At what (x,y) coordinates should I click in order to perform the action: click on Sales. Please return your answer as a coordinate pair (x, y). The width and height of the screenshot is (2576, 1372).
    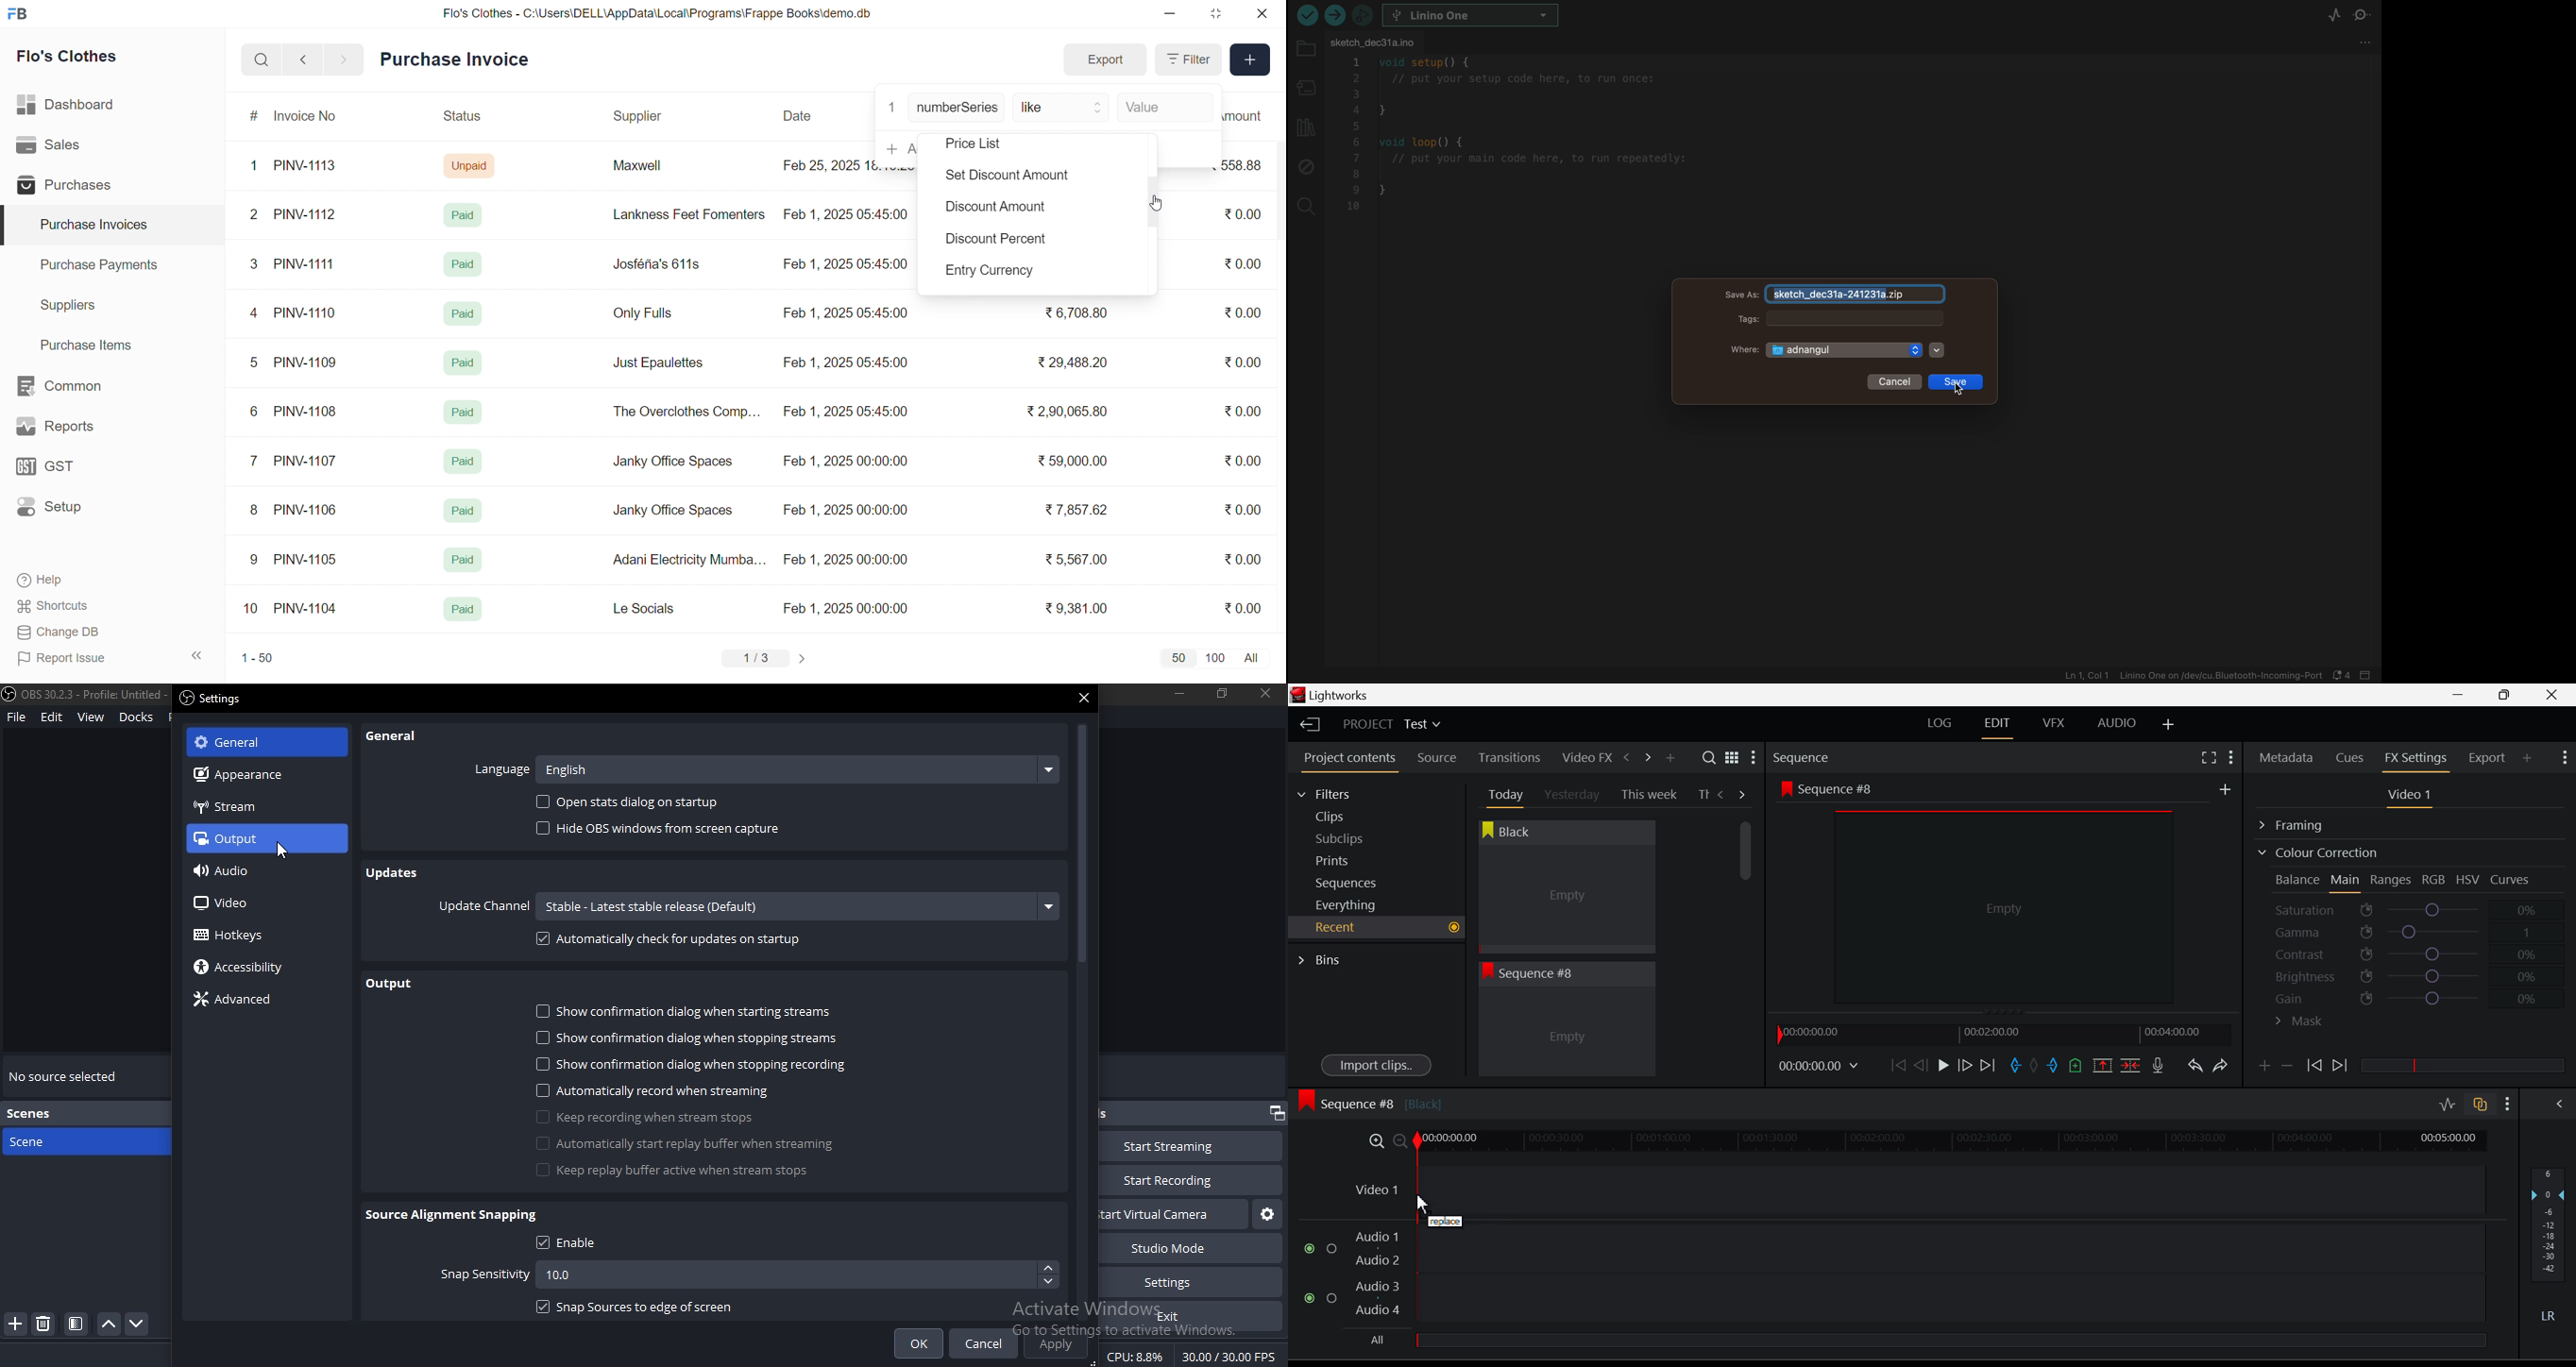
    Looking at the image, I should click on (69, 147).